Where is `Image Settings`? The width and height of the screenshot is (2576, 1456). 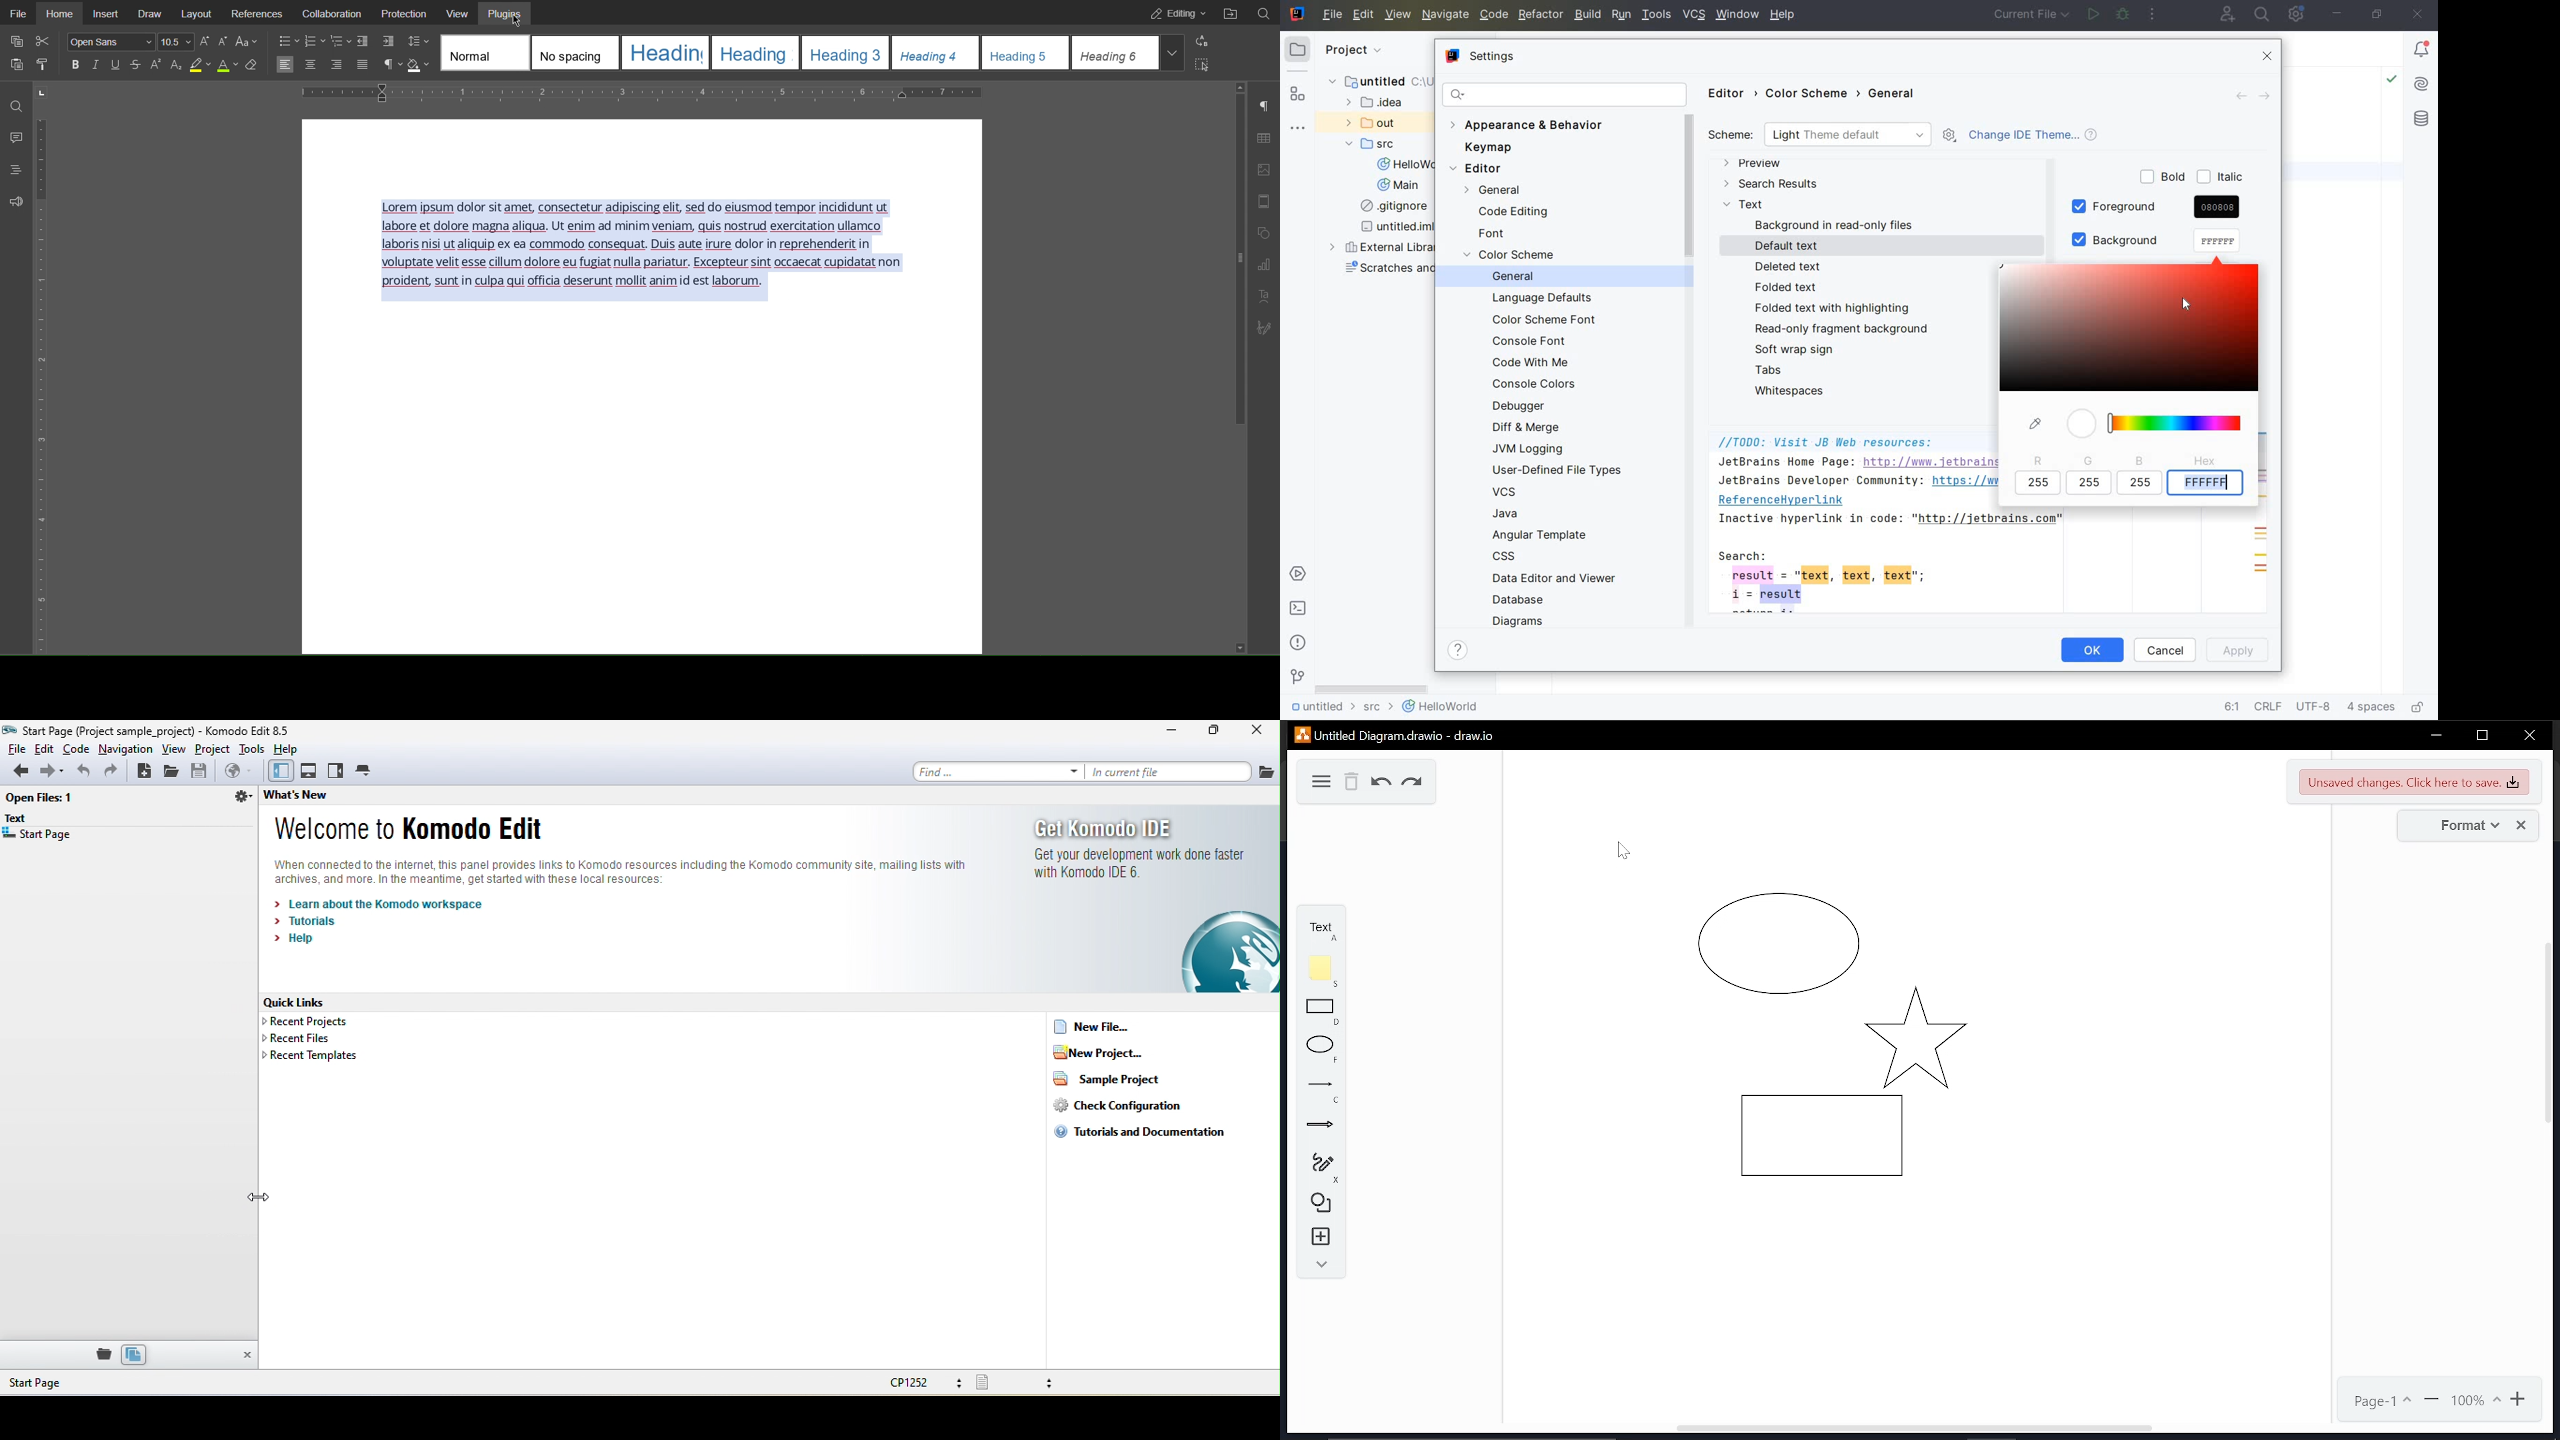
Image Settings is located at coordinates (1263, 170).